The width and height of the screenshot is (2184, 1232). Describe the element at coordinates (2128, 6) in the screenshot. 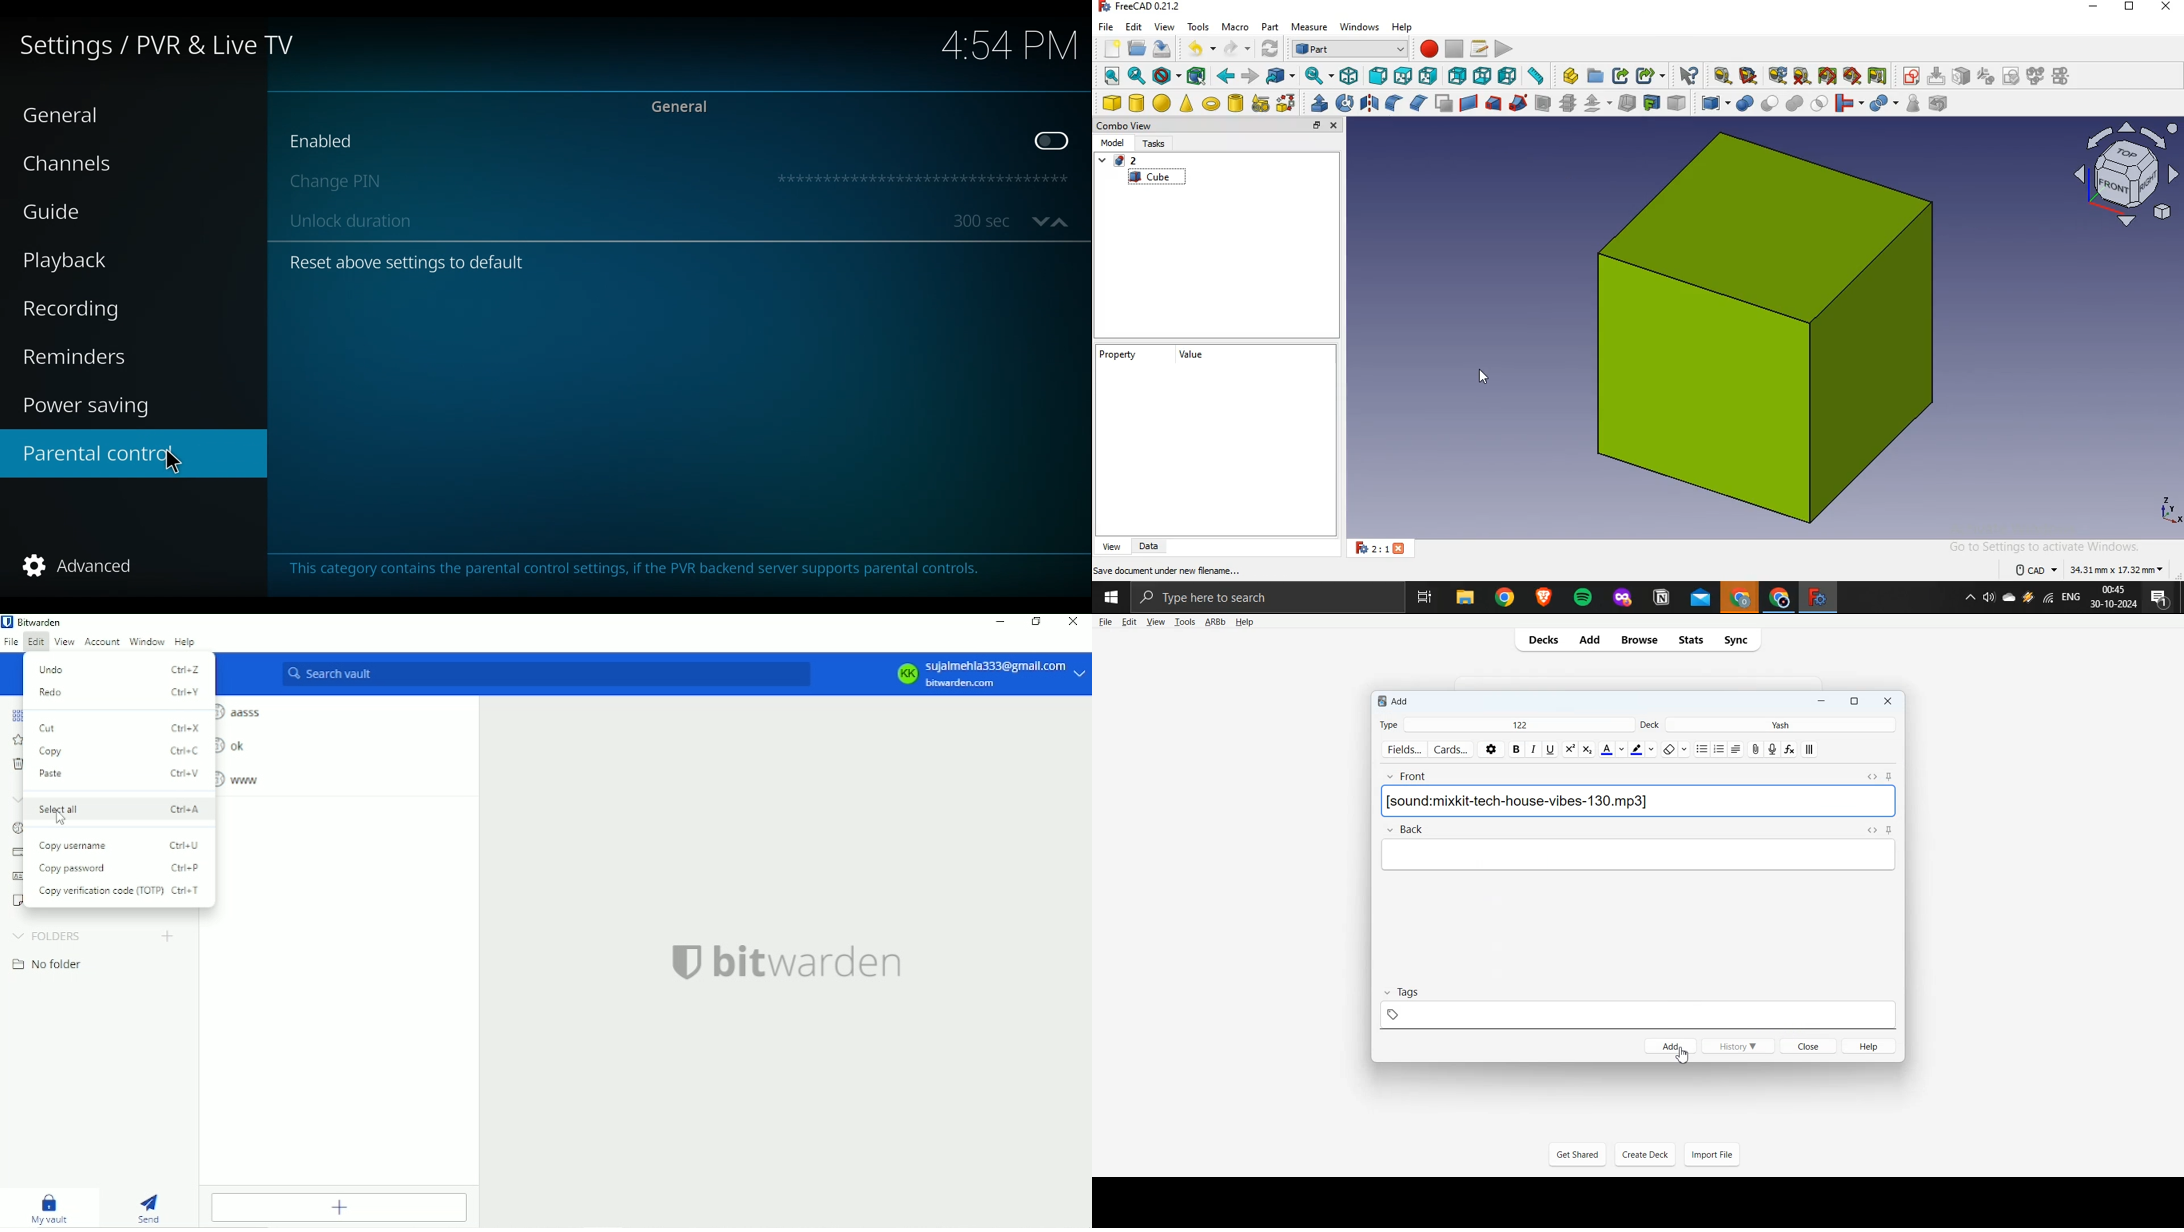

I see `restore` at that location.